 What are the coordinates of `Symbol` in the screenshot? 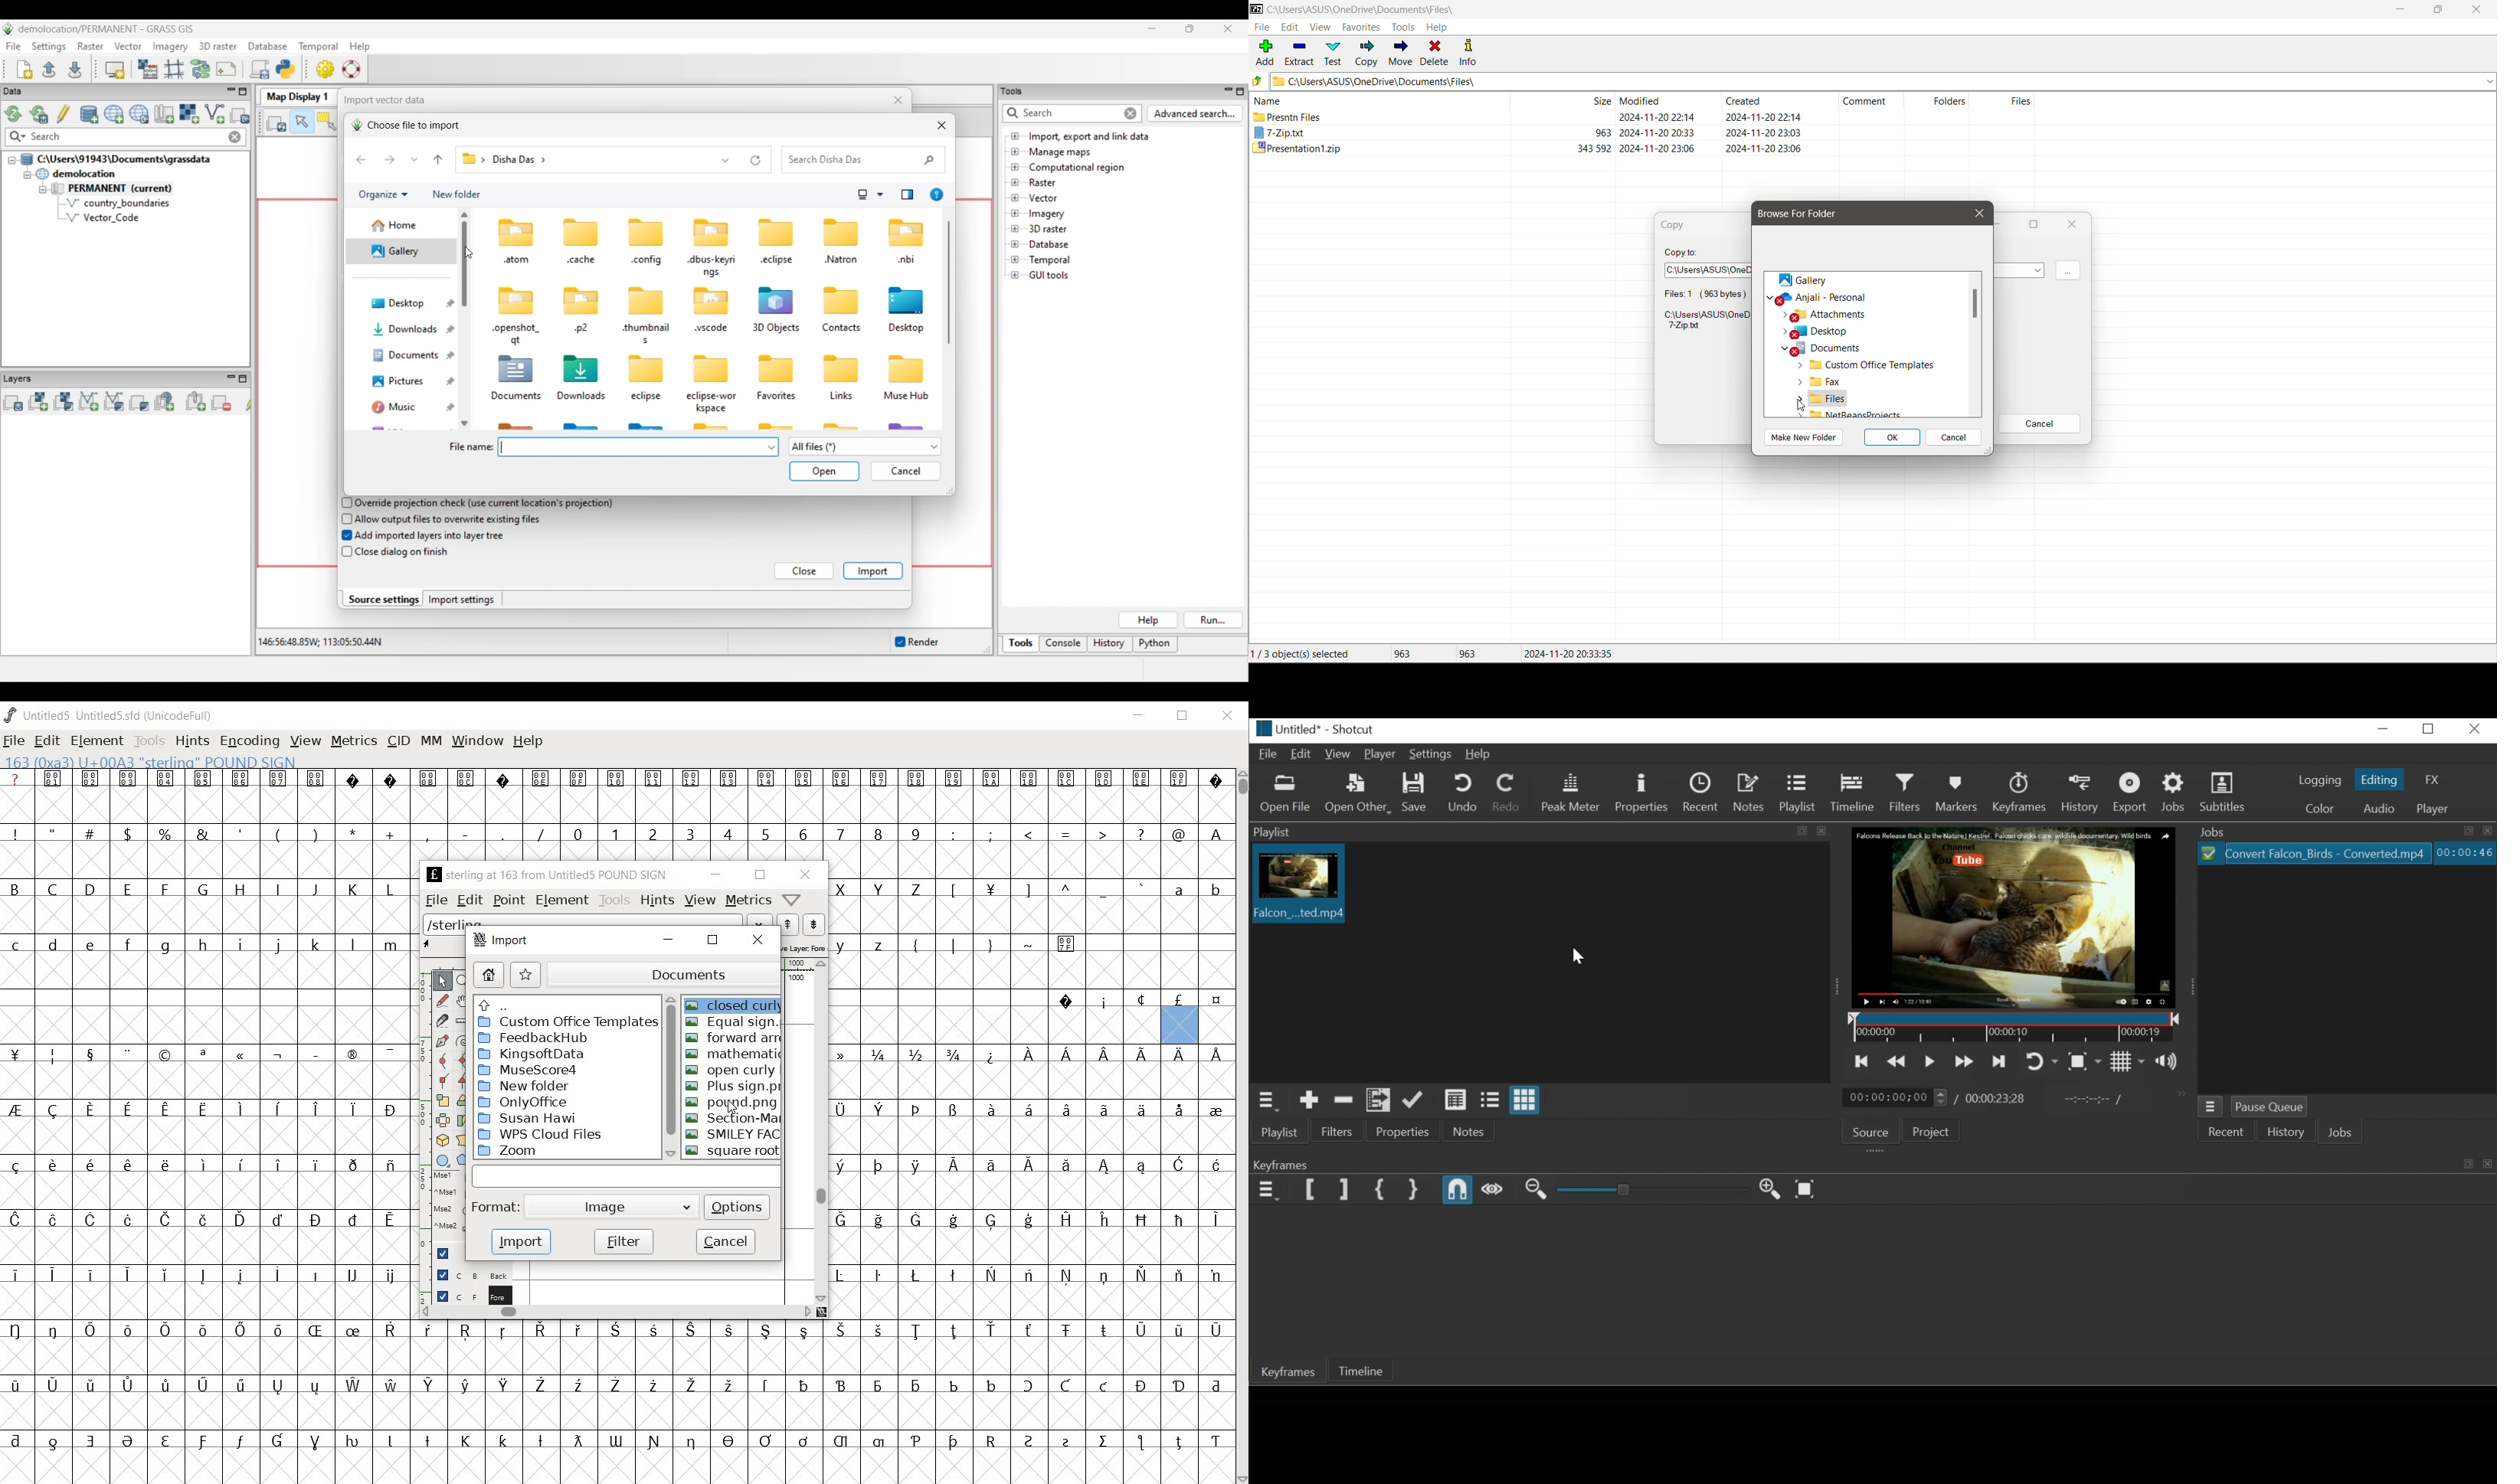 It's located at (915, 1220).